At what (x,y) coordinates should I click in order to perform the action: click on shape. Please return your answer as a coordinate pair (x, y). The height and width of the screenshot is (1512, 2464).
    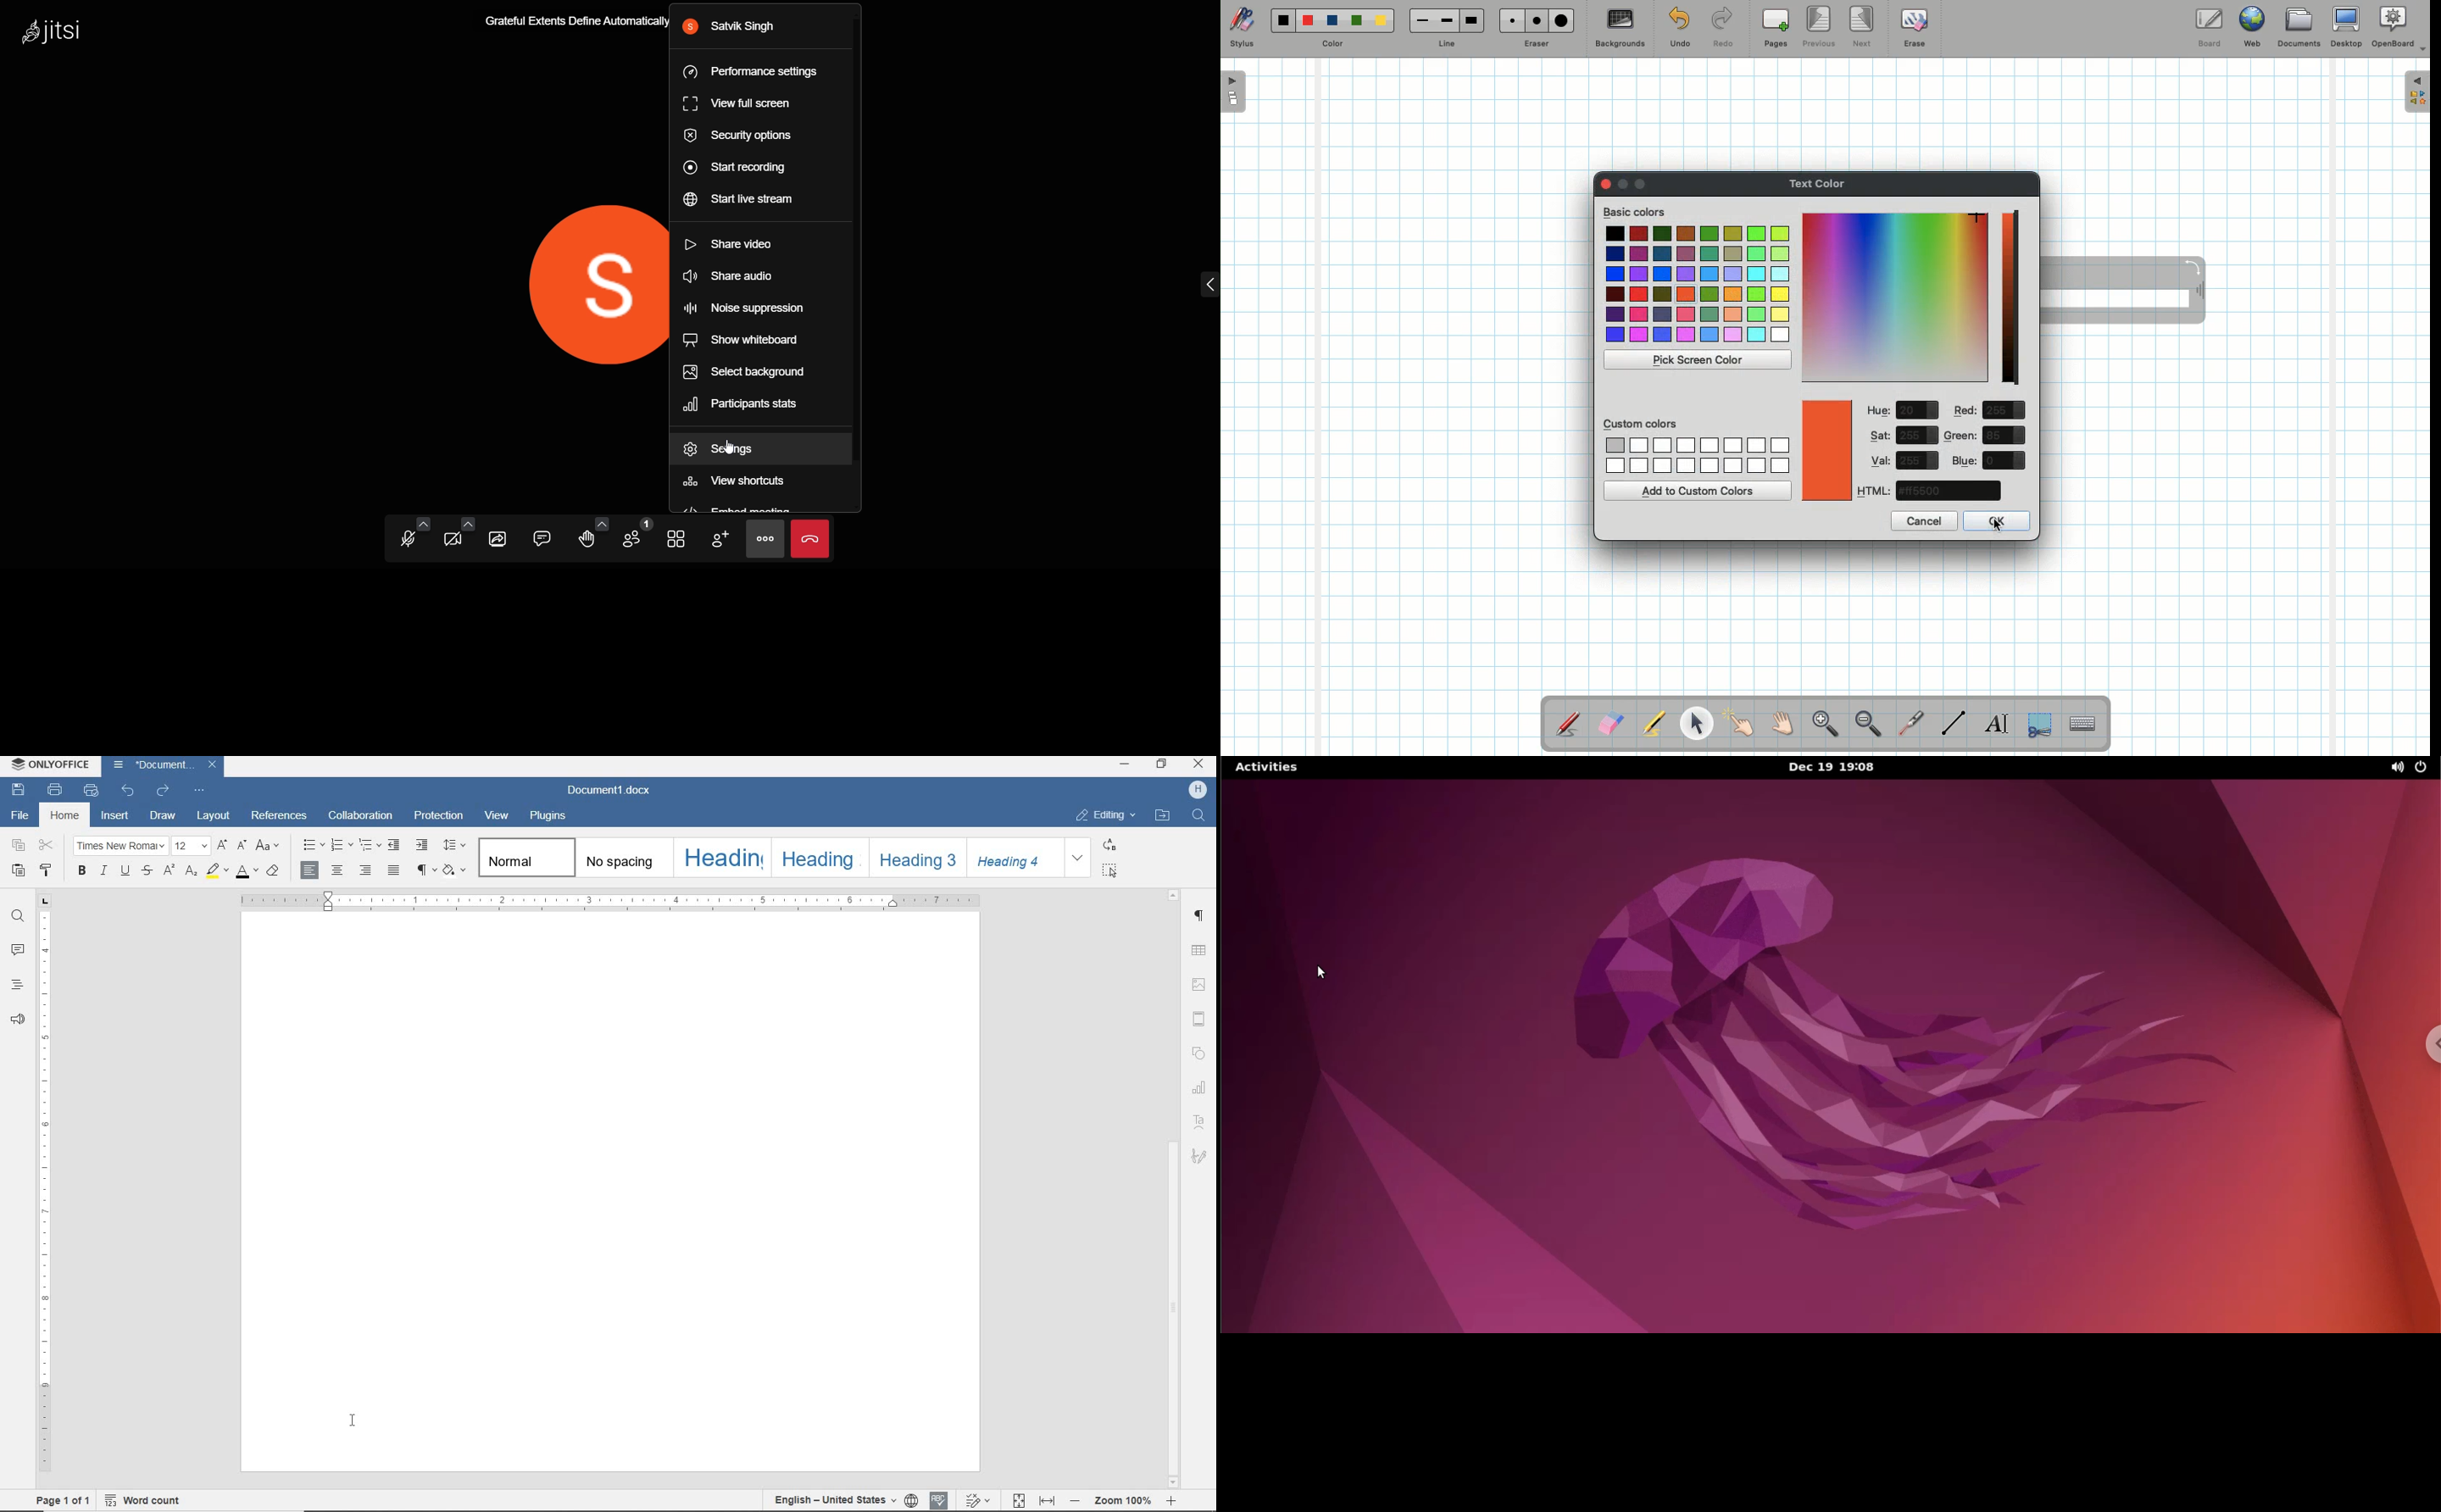
    Looking at the image, I should click on (1201, 1052).